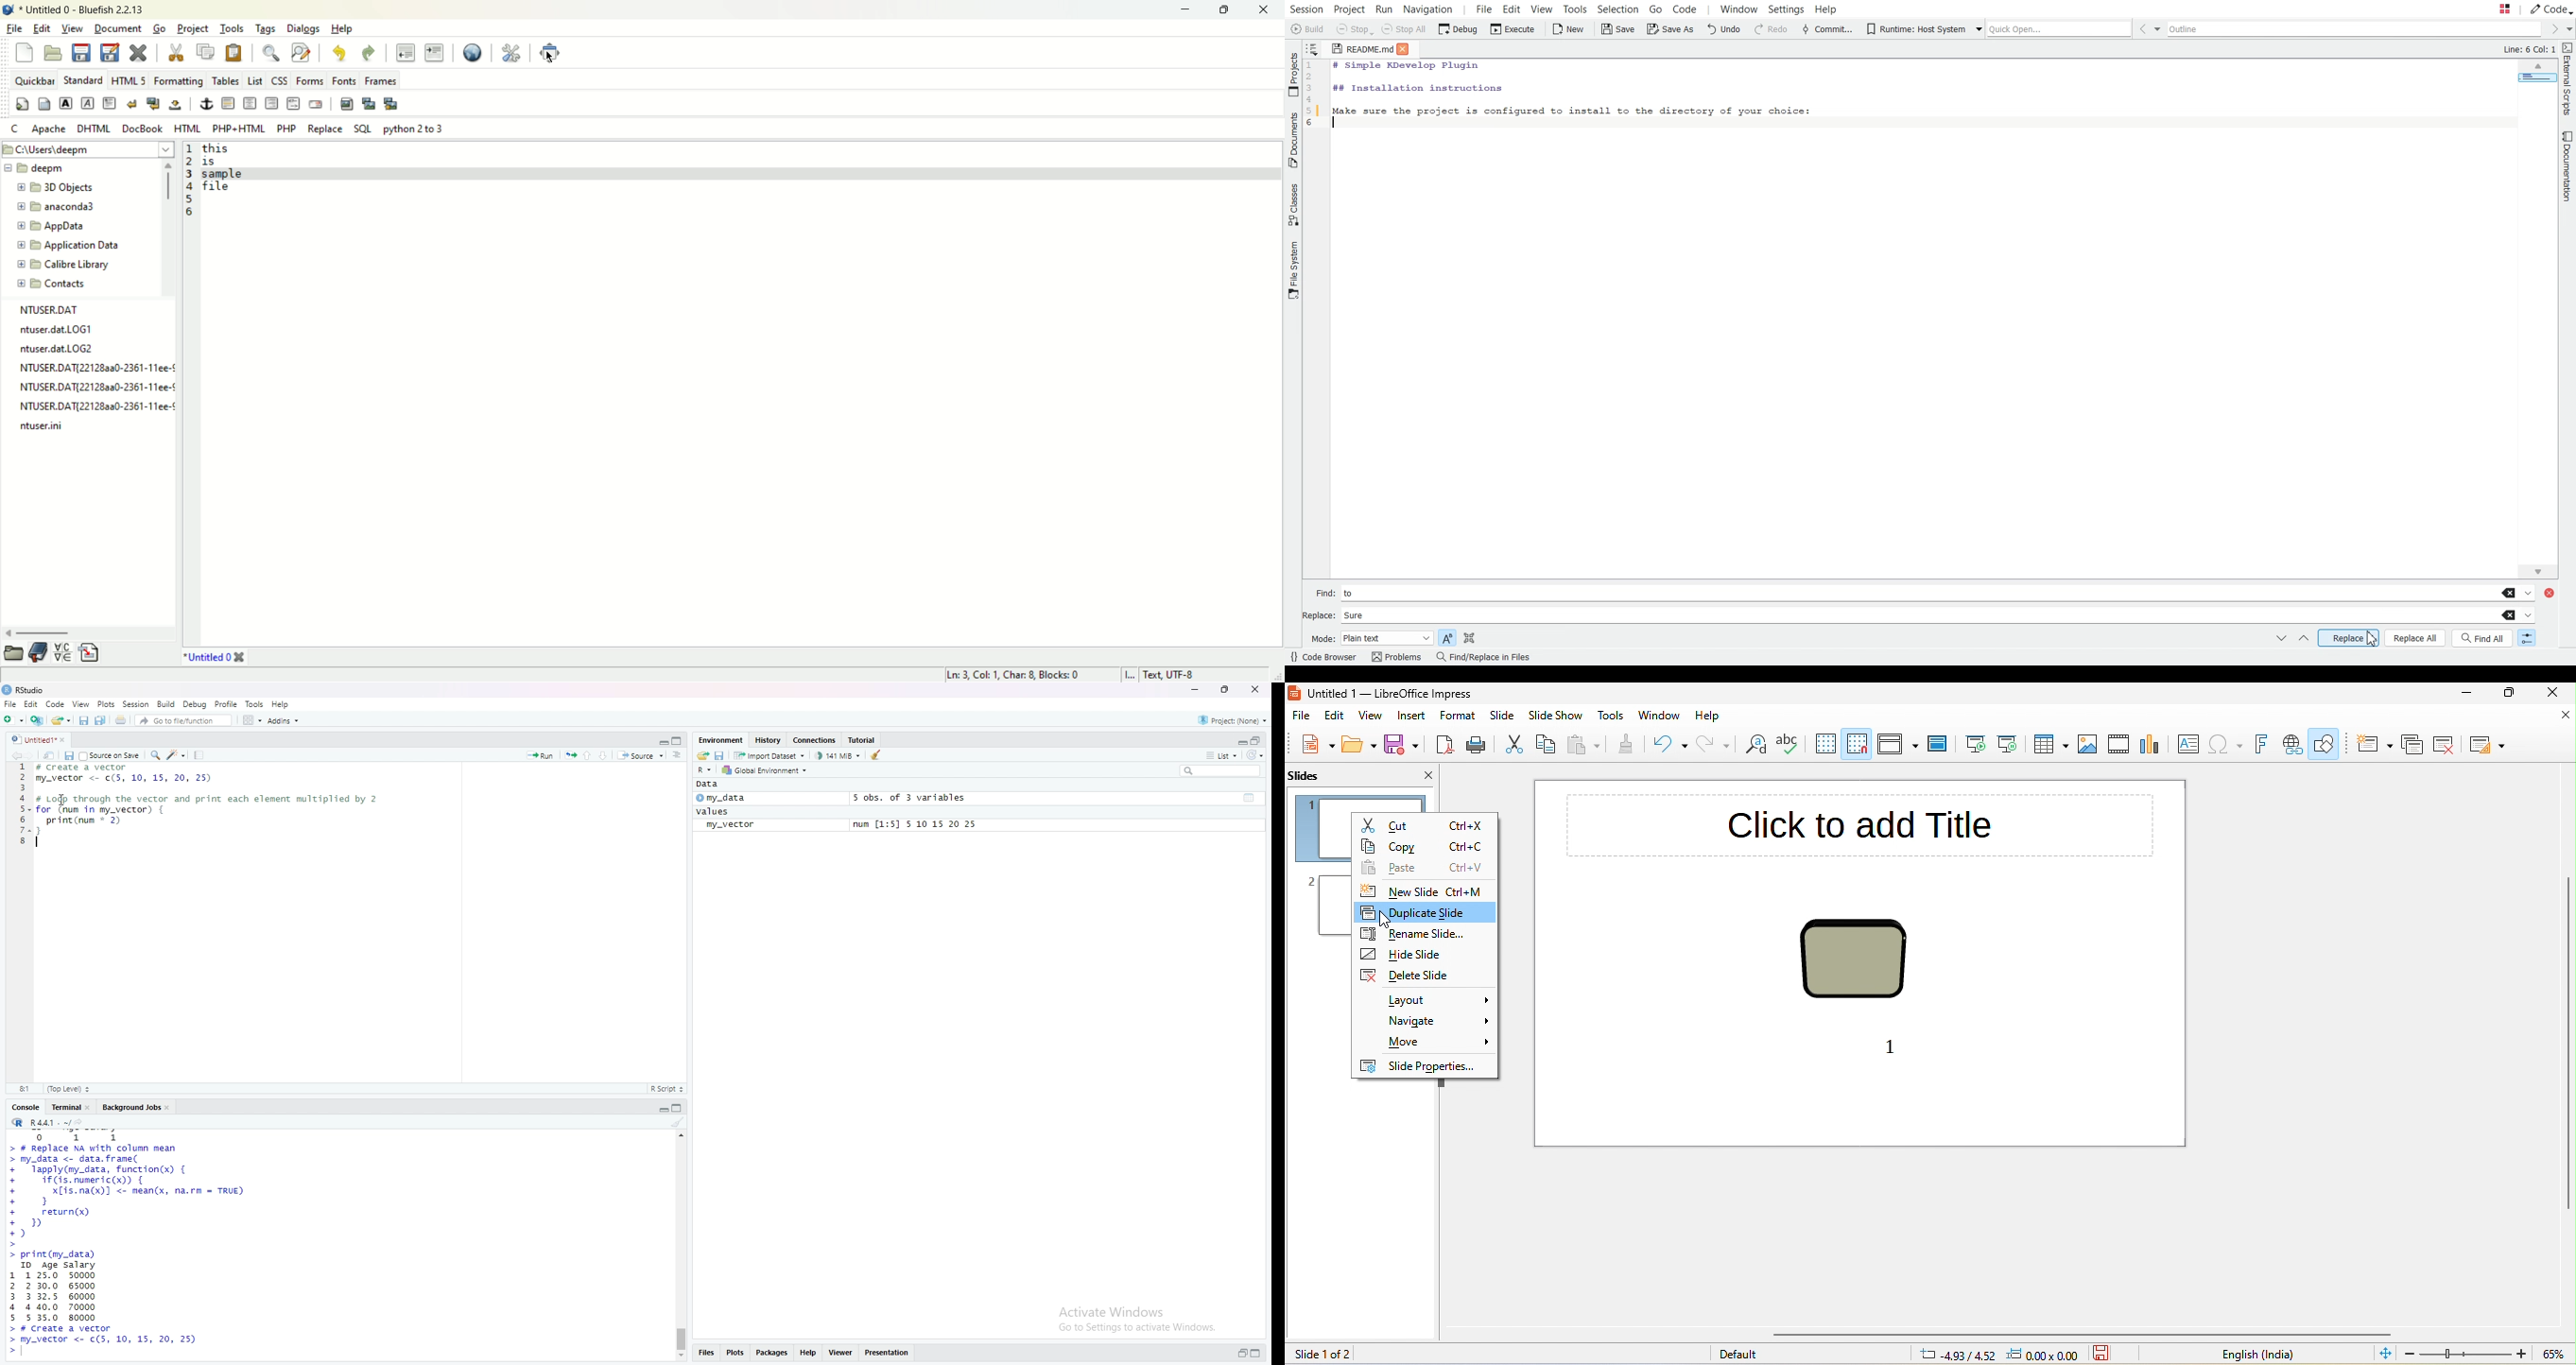 The width and height of the screenshot is (2576, 1372). What do you see at coordinates (38, 720) in the screenshot?
I see `create a project` at bounding box center [38, 720].